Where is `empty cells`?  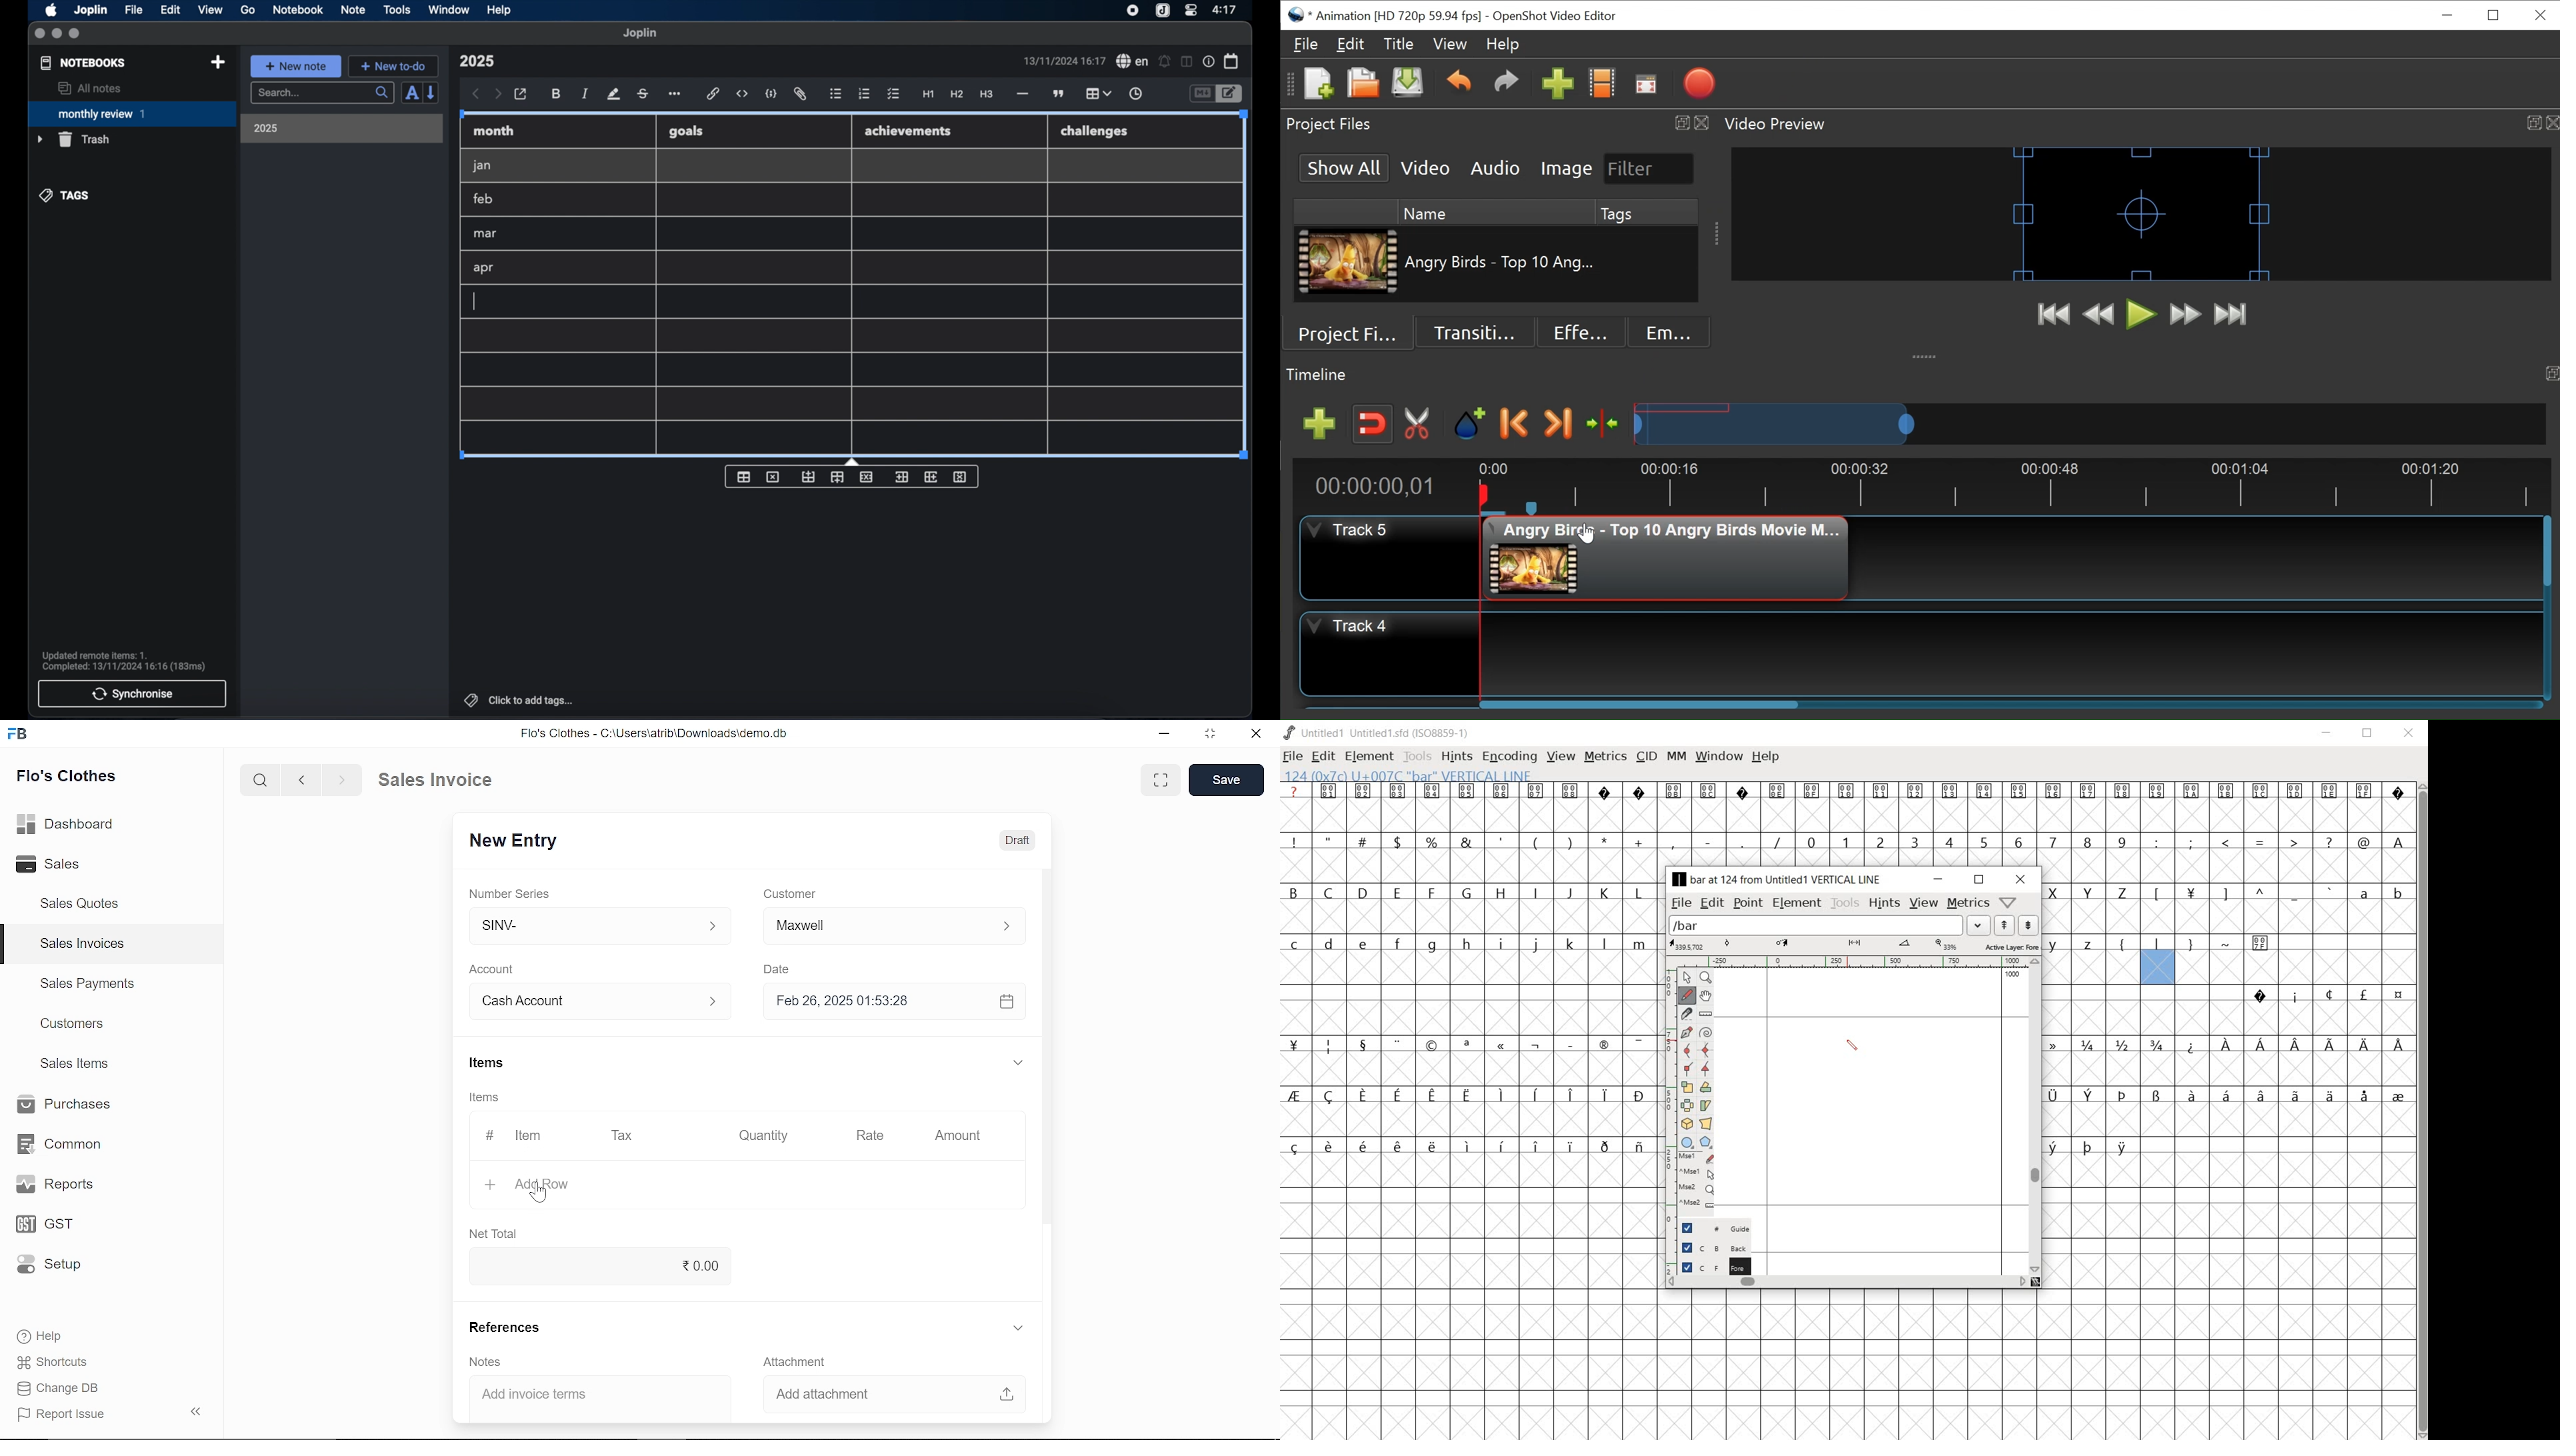 empty cells is located at coordinates (2229, 1220).